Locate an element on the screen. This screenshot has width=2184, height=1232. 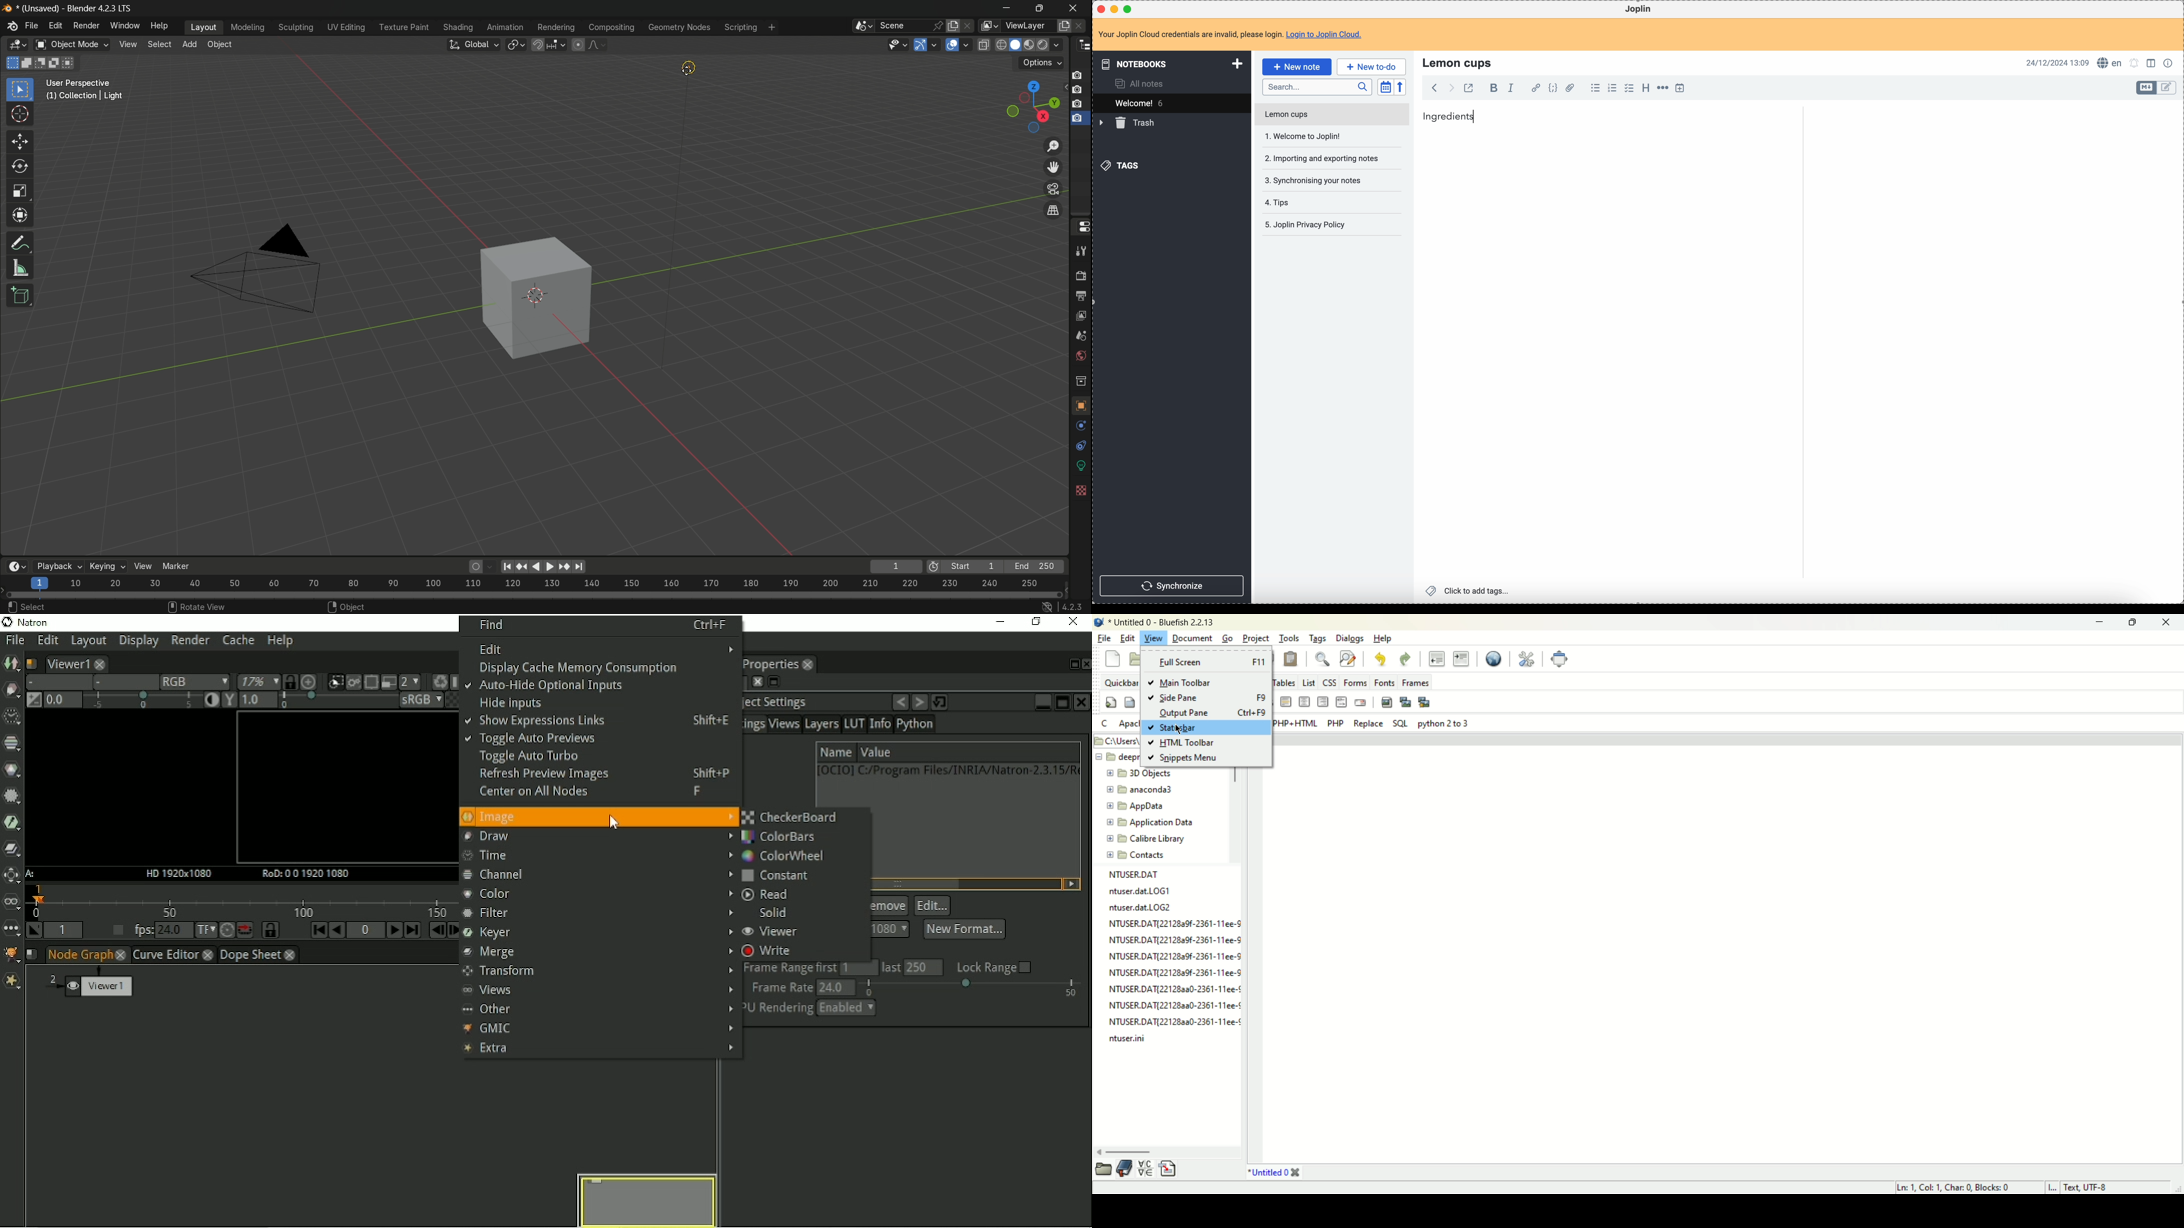
Play backward is located at coordinates (335, 930).